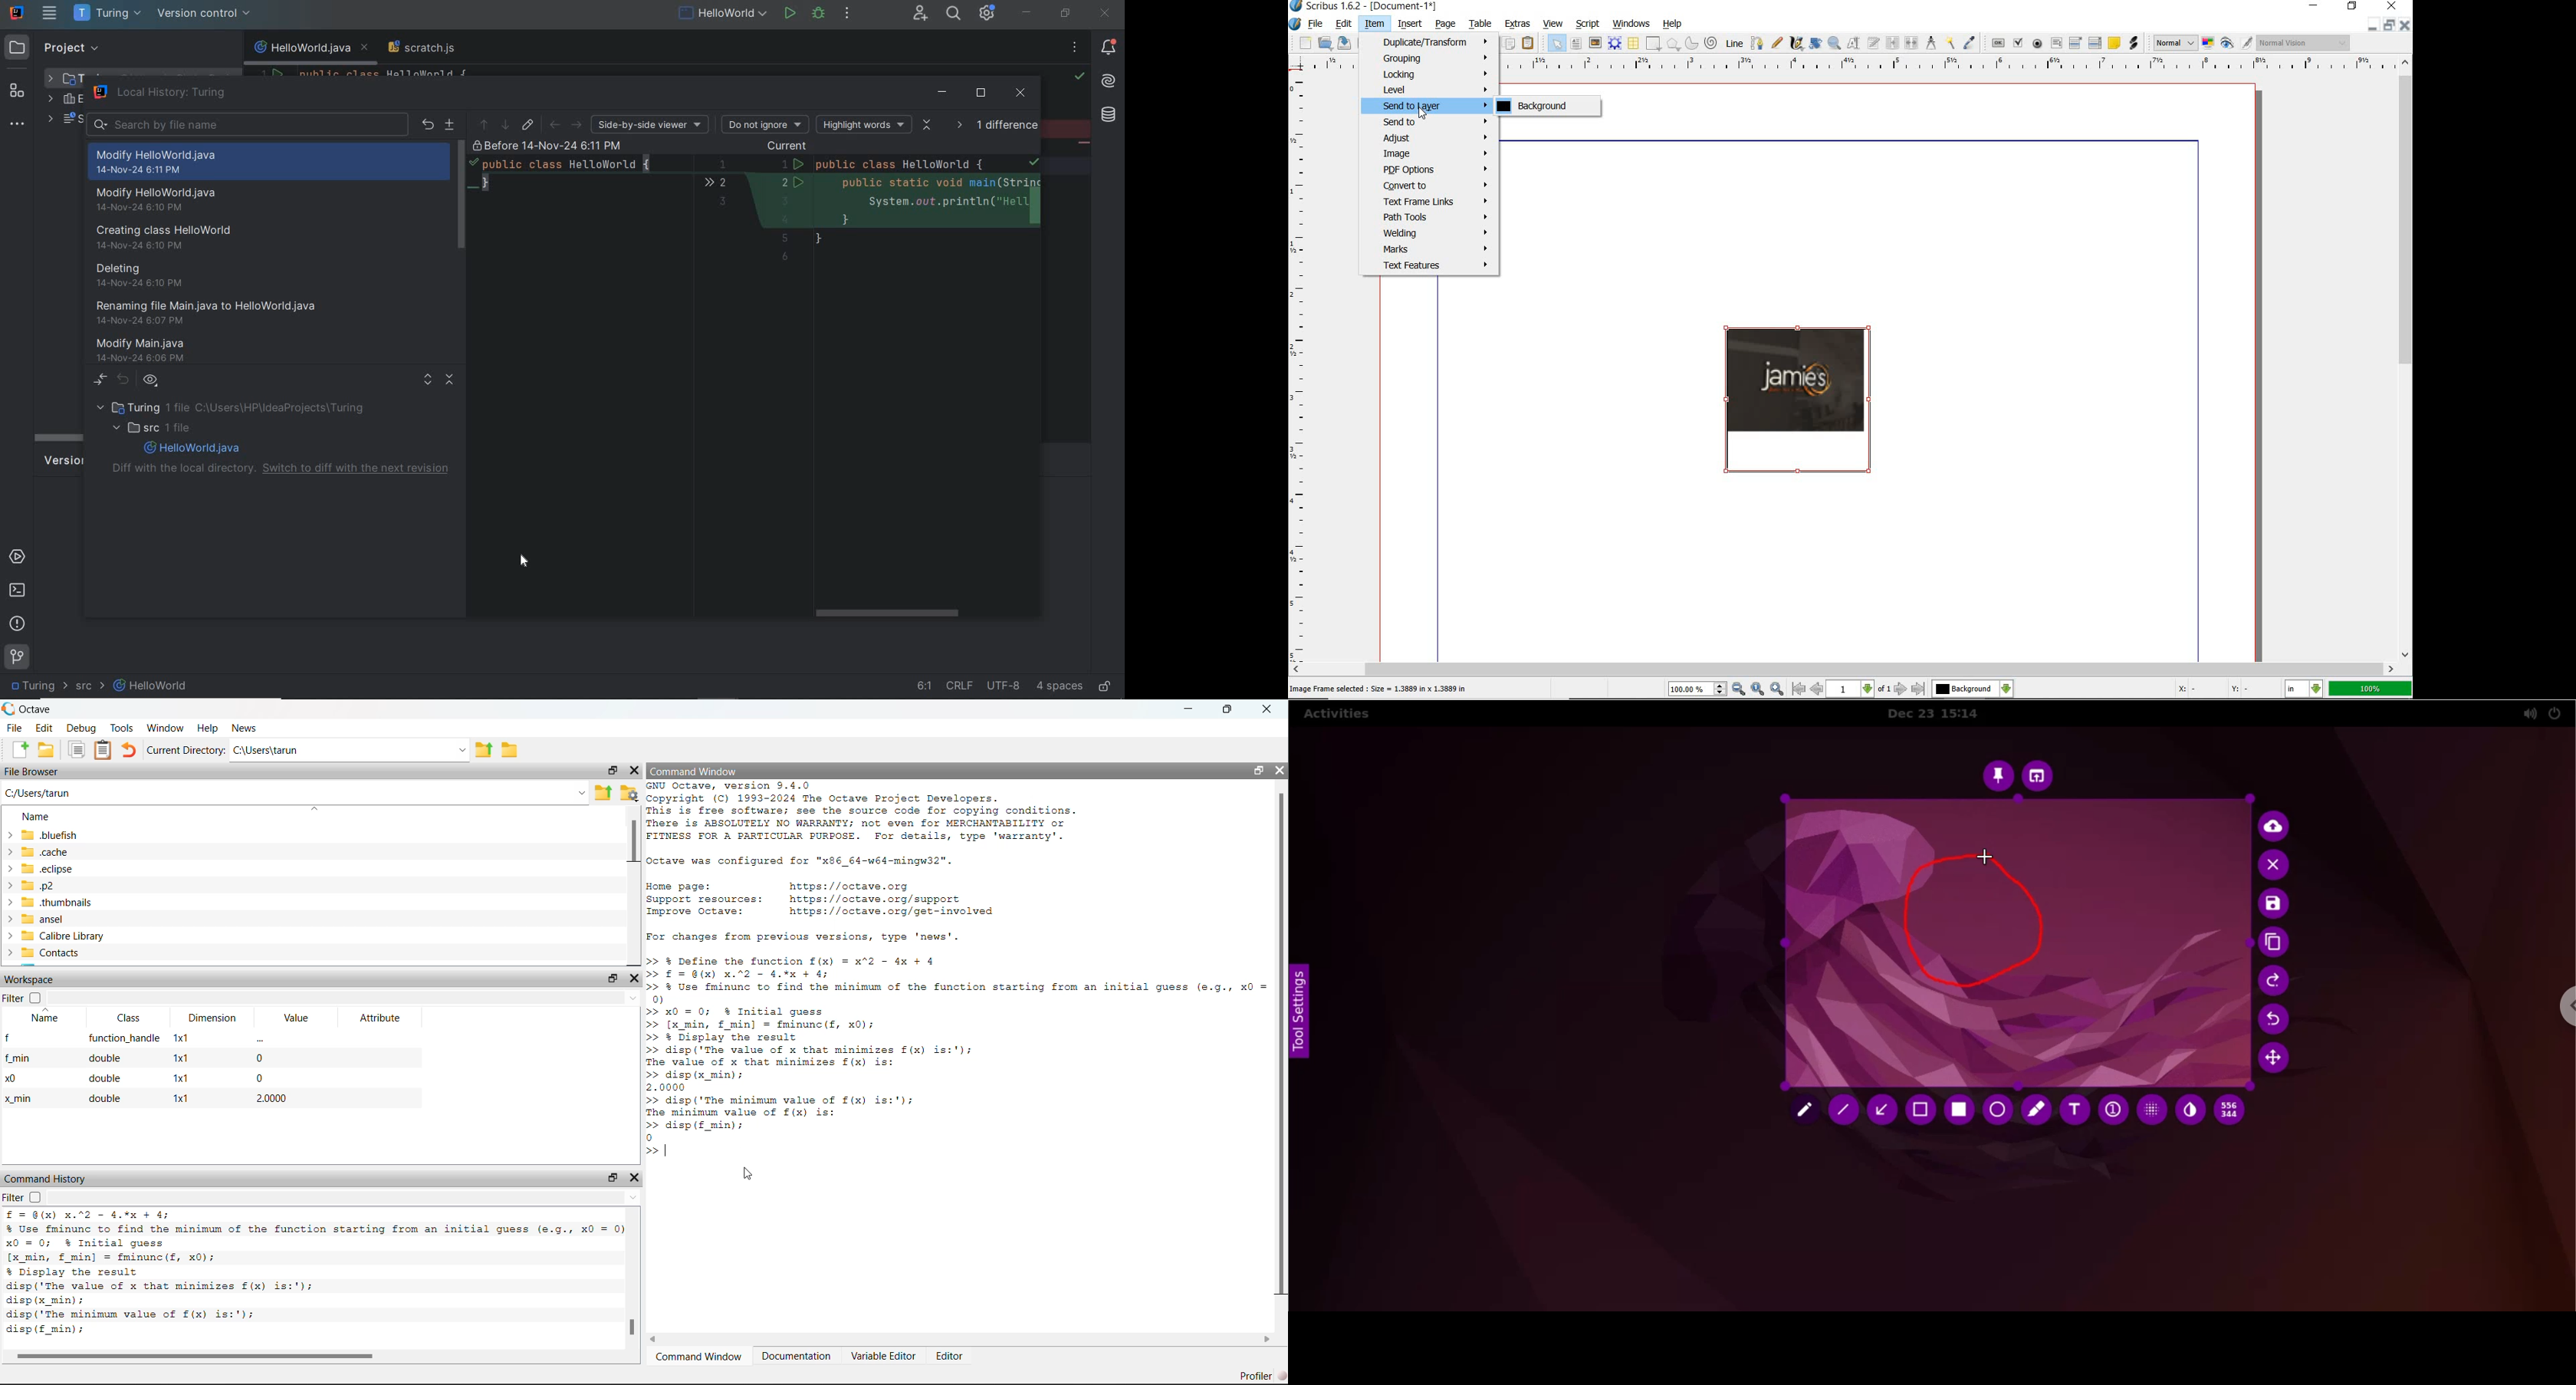 This screenshot has width=2576, height=1400. I want to click on project name, so click(38, 686).